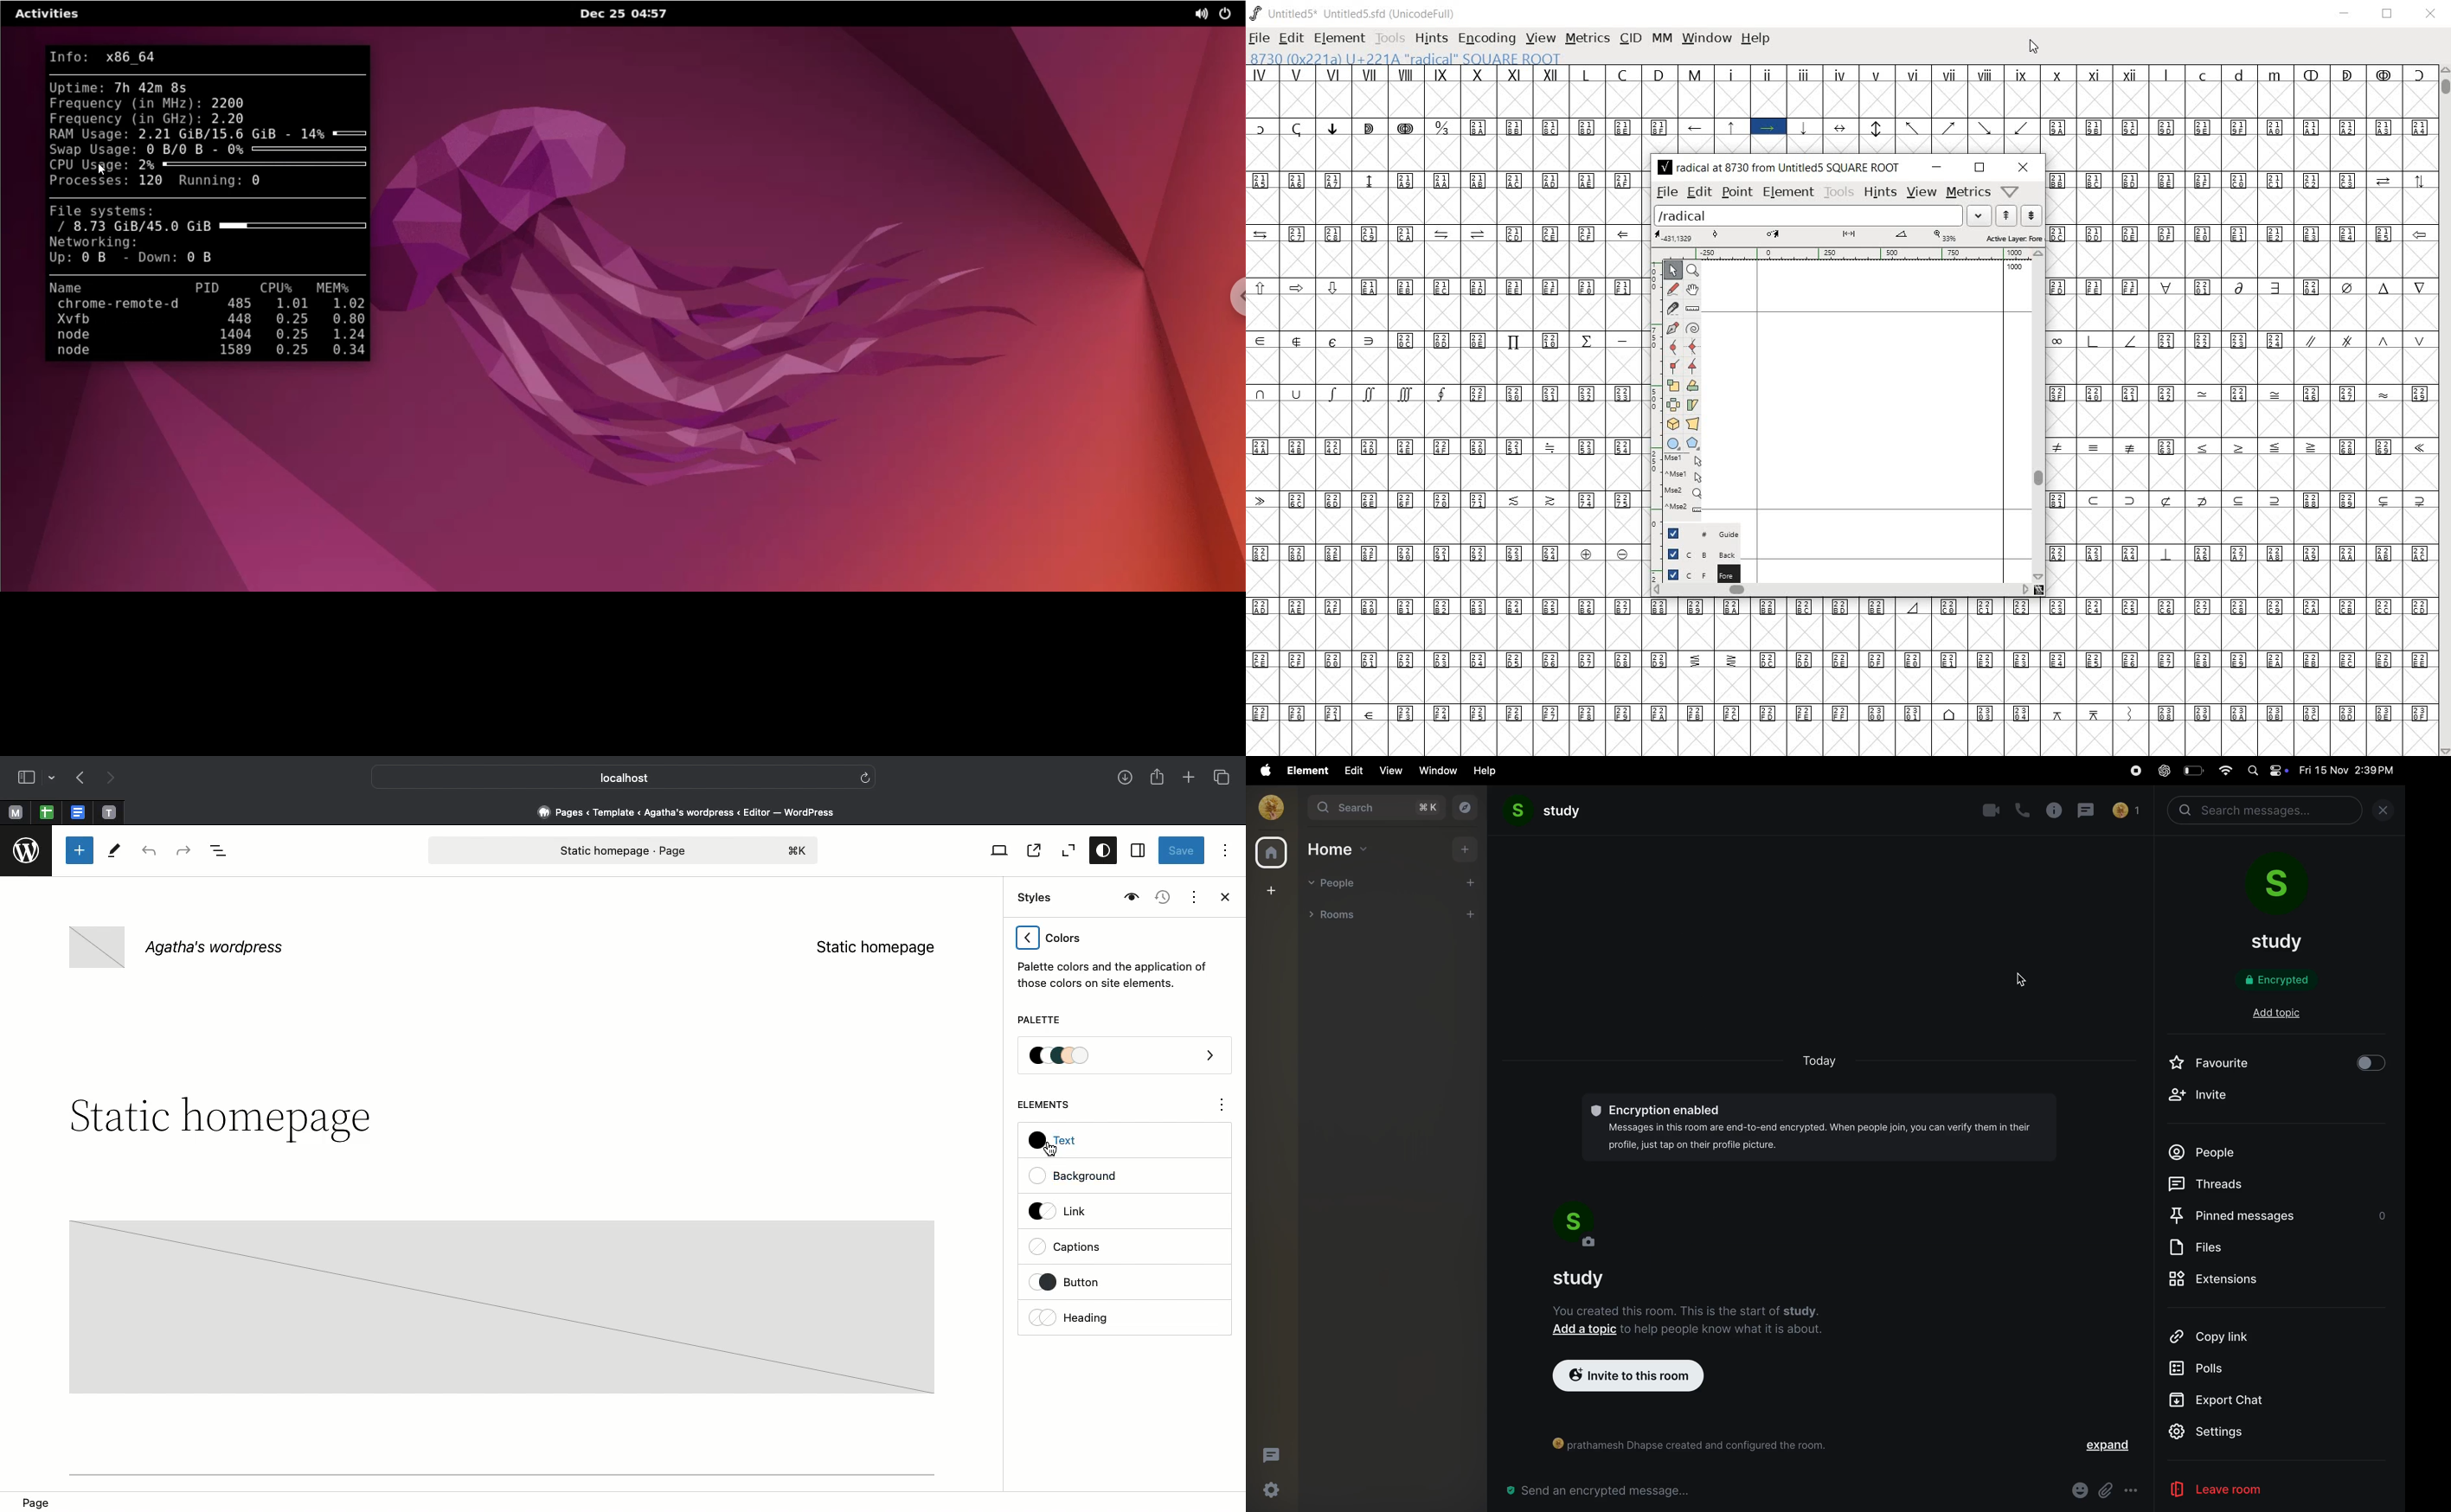 The width and height of the screenshot is (2464, 1512). I want to click on add room, so click(1472, 915).